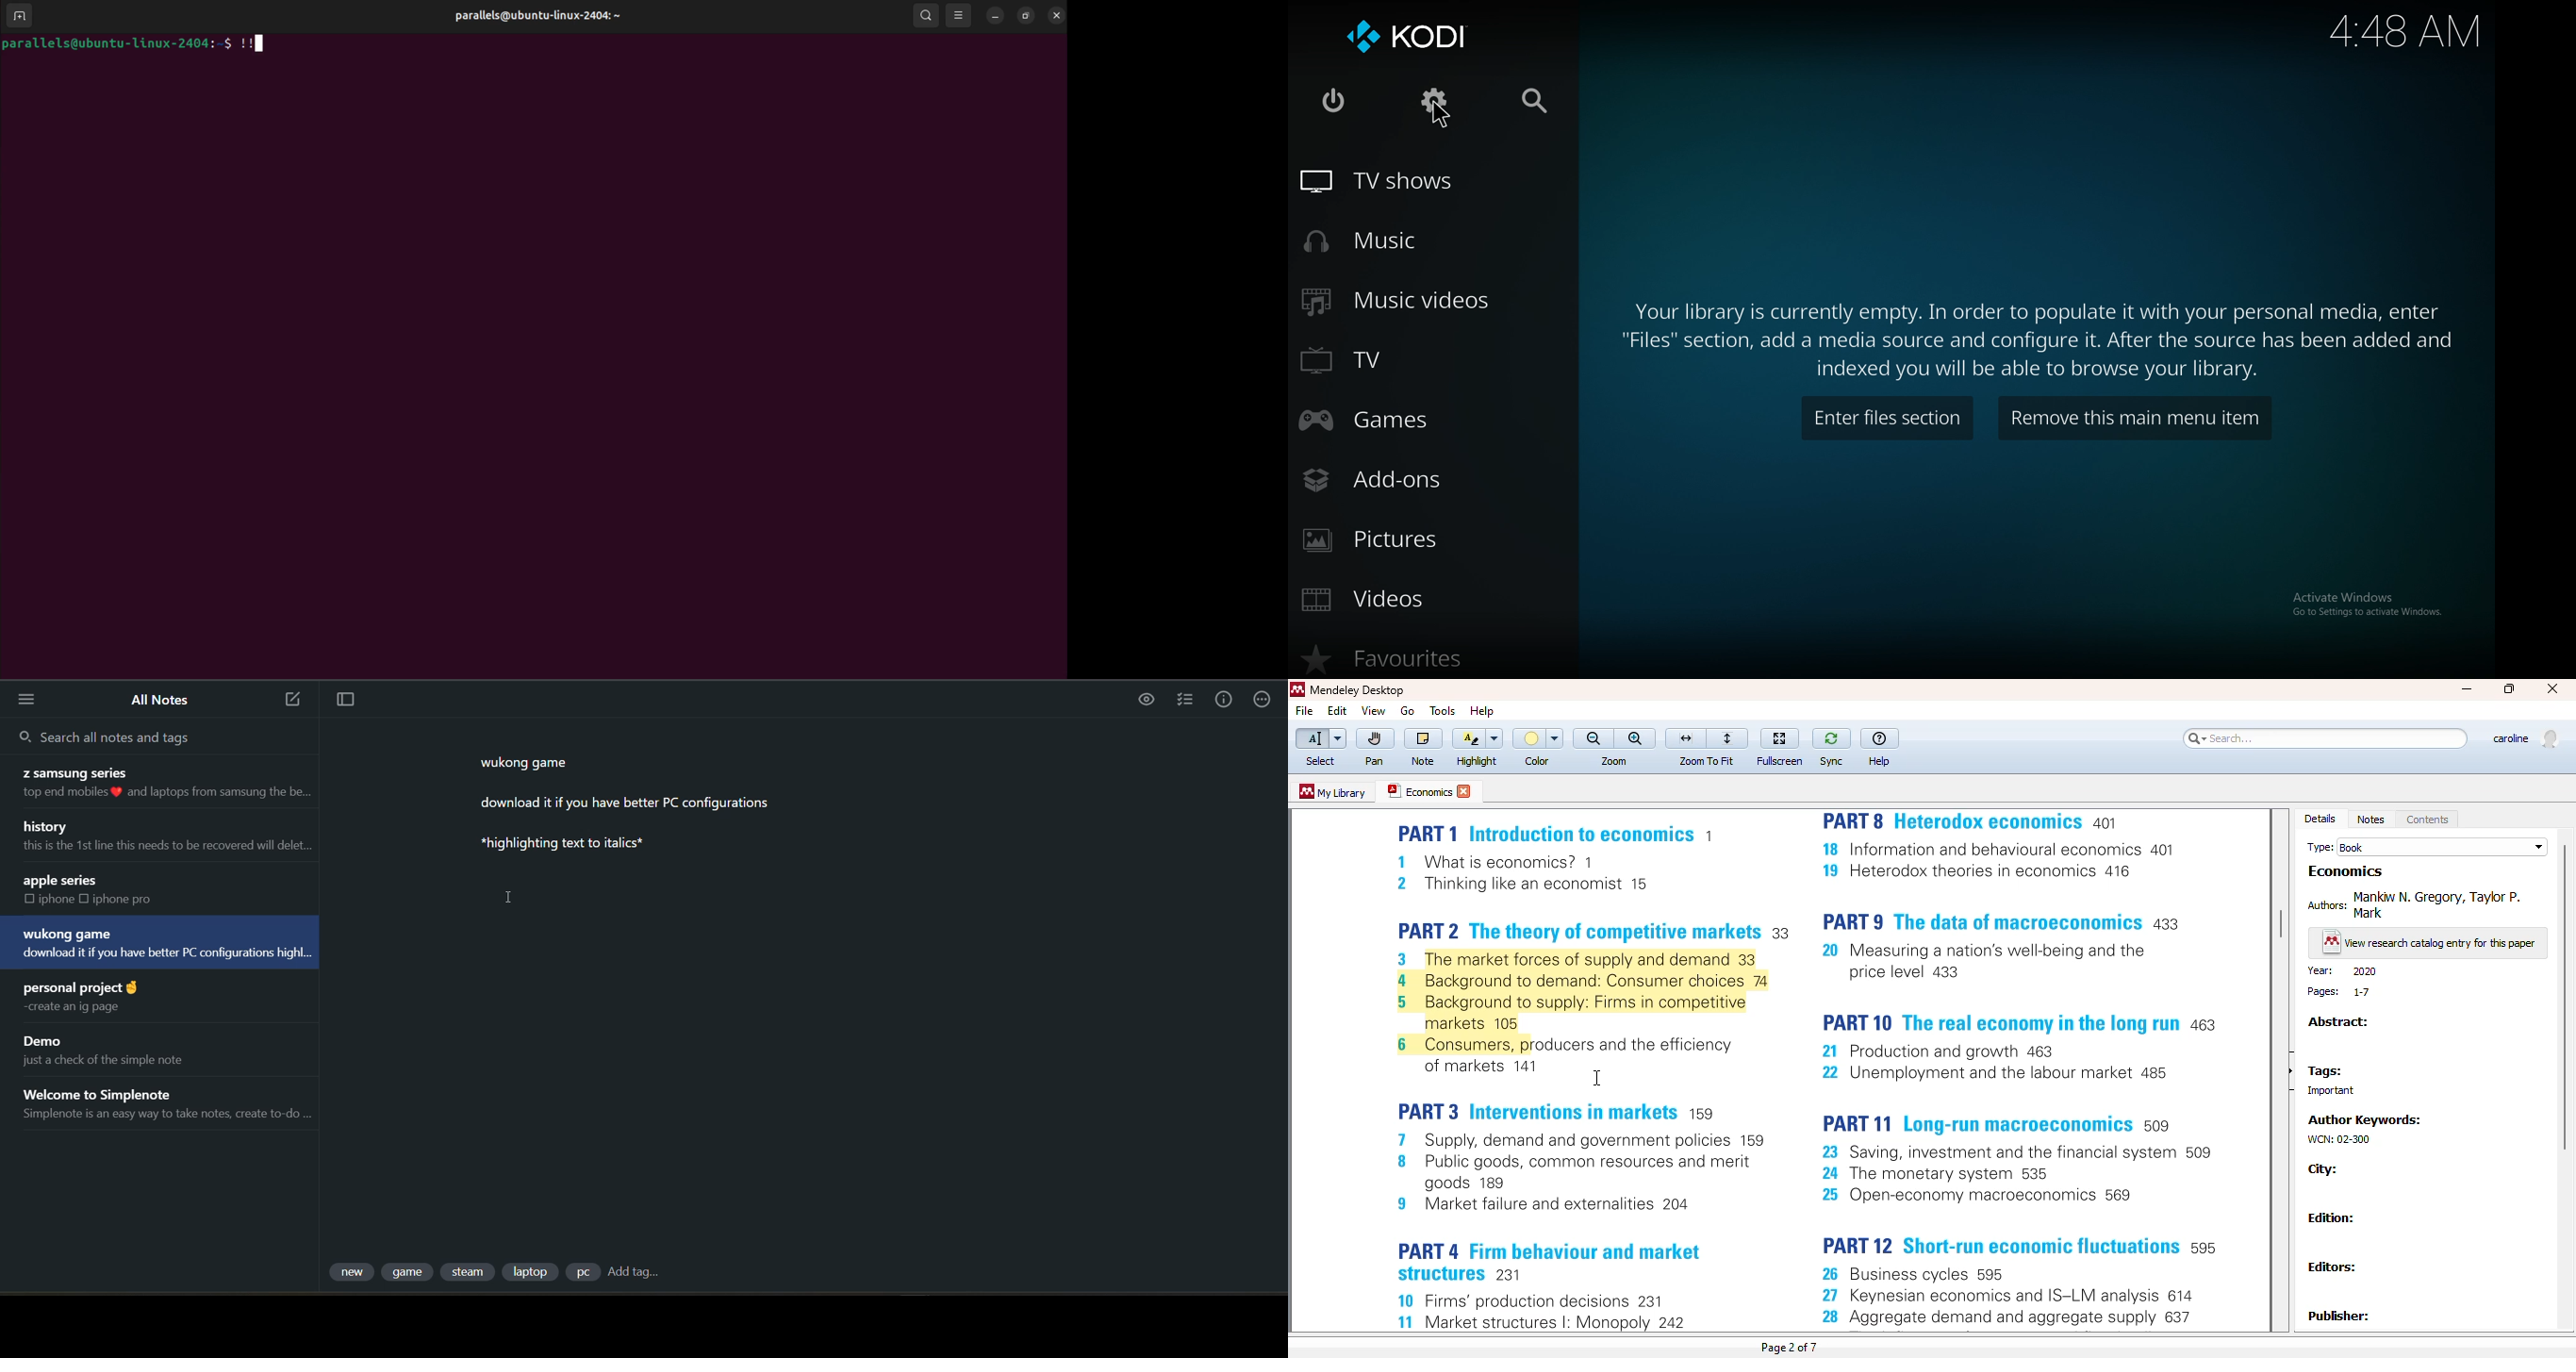 The height and width of the screenshot is (1372, 2576). Describe the element at coordinates (511, 895) in the screenshot. I see `cursor` at that location.